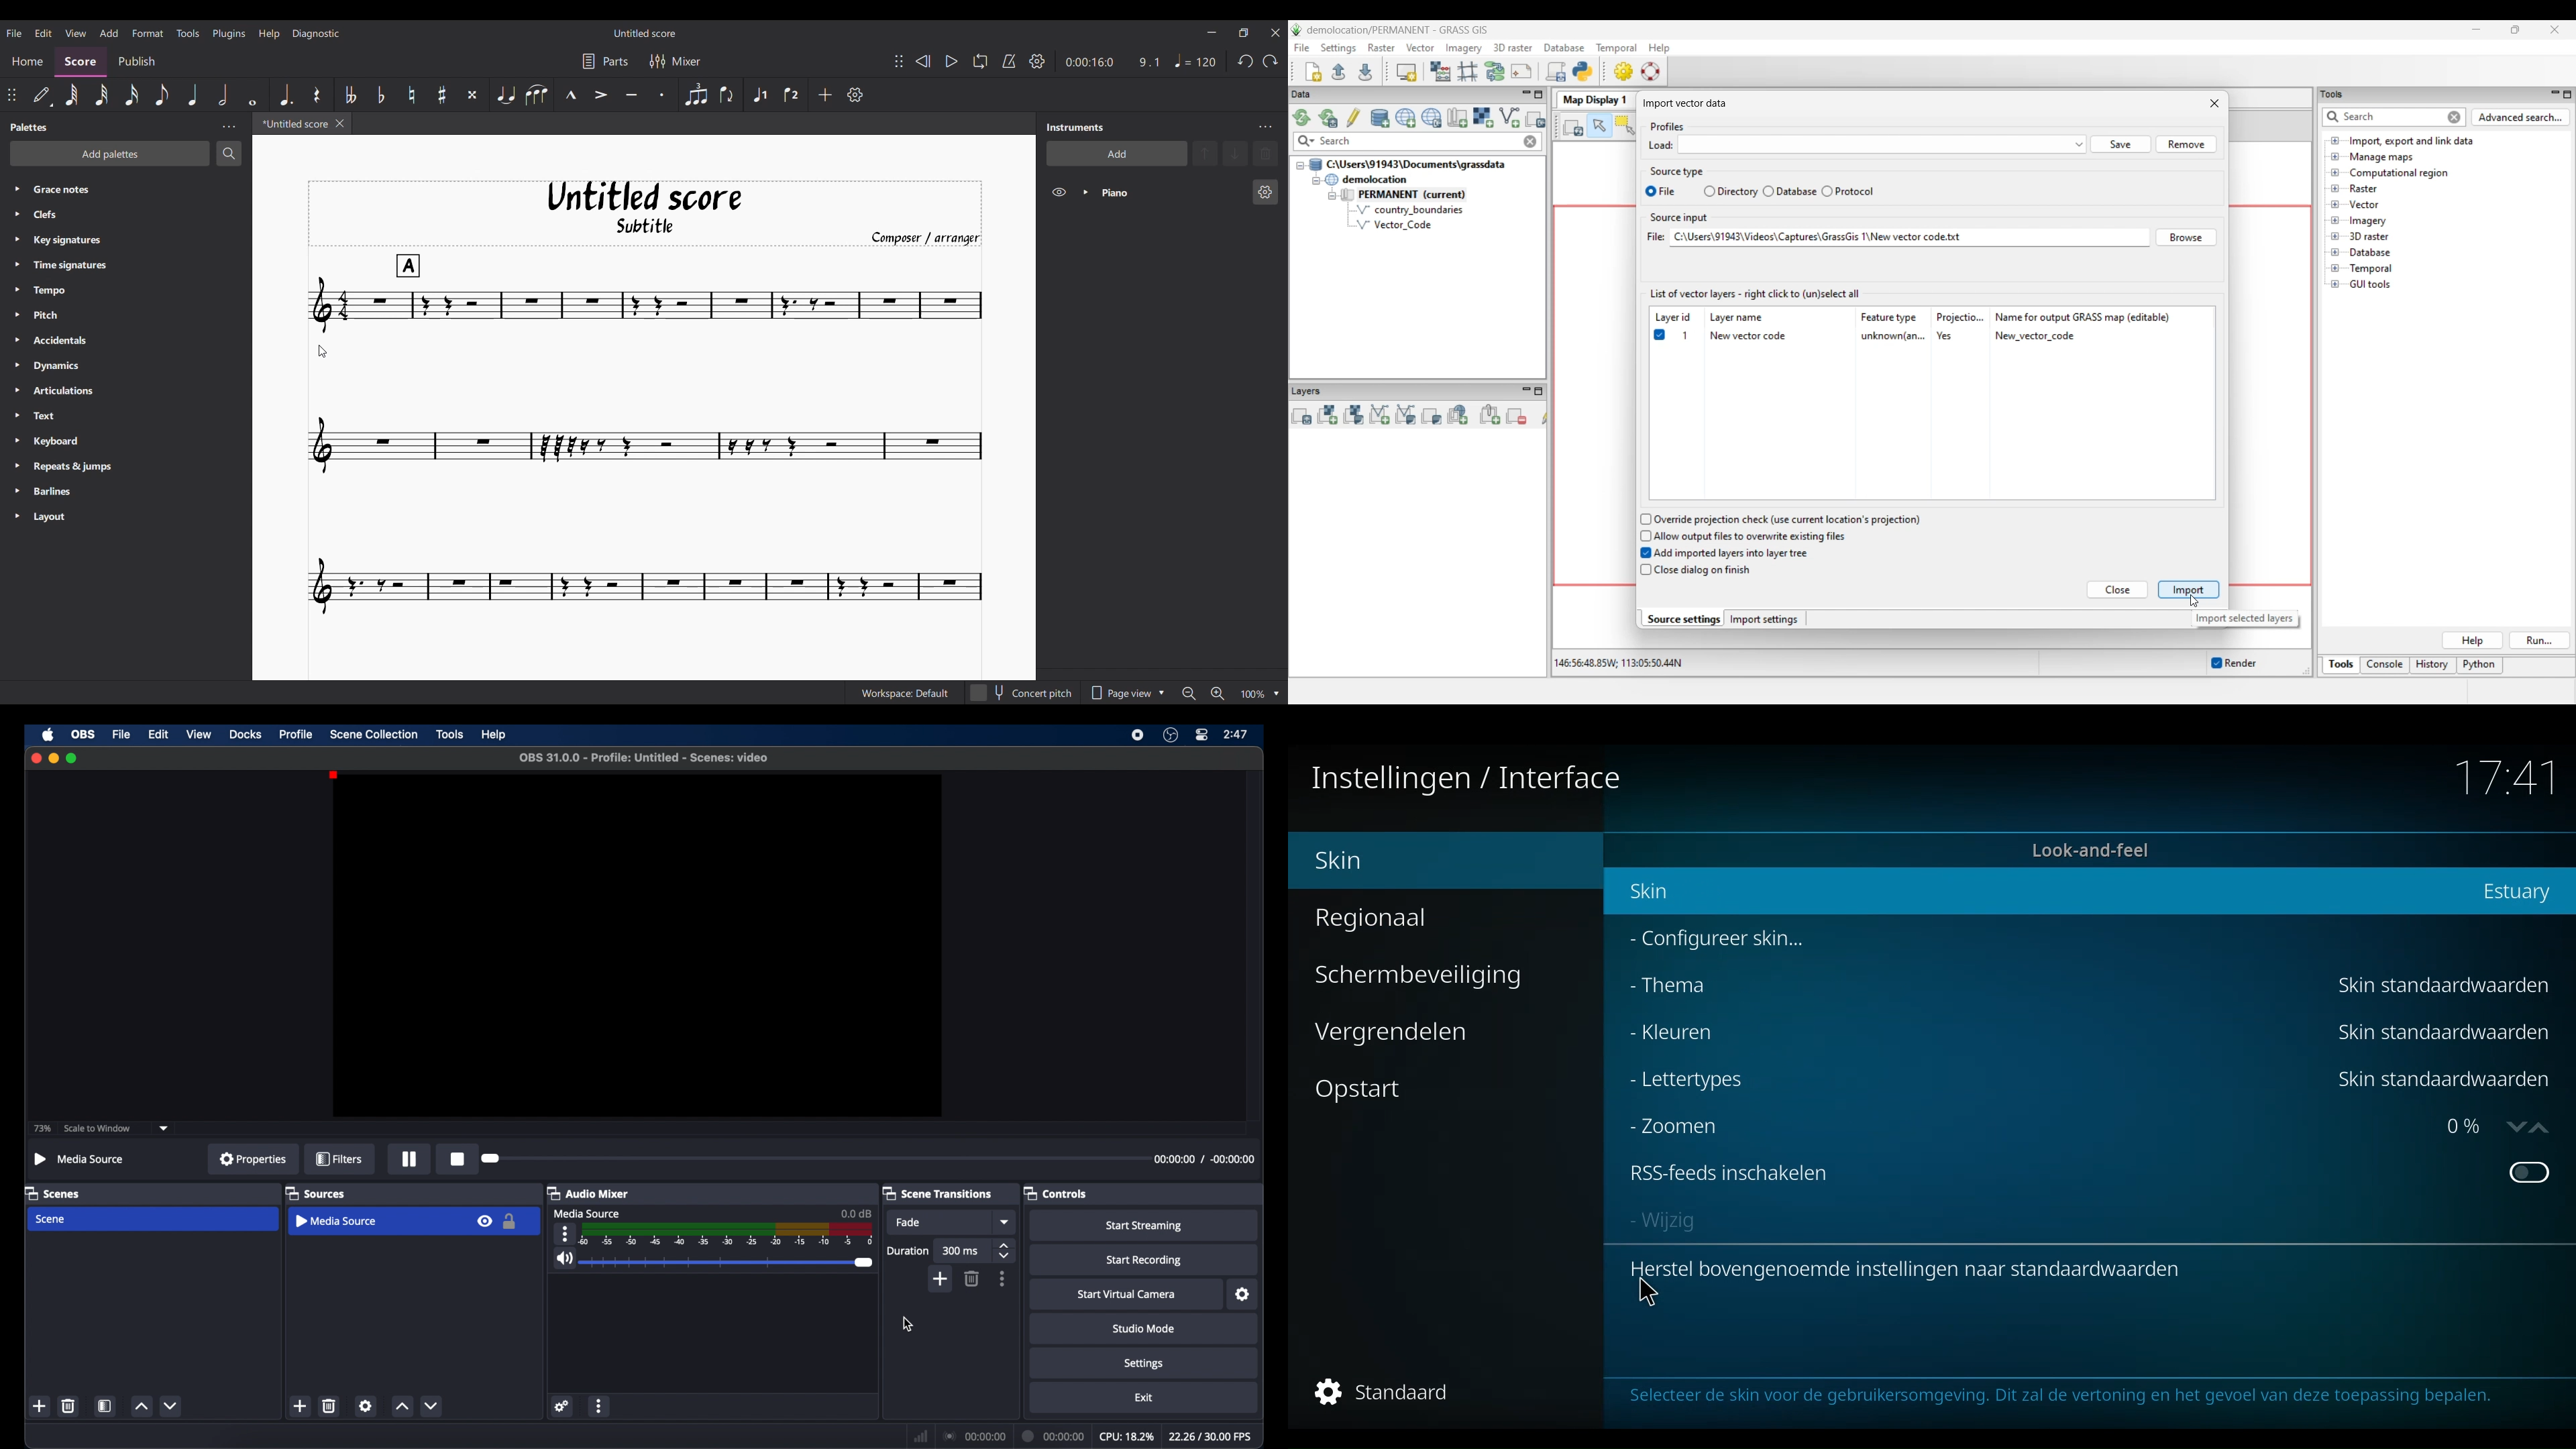  I want to click on selecteer de skin voor de gebbruikersomgeving. Dir zal de vertoning en het gevoel van deze toepassing bepalen , so click(2059, 1398).